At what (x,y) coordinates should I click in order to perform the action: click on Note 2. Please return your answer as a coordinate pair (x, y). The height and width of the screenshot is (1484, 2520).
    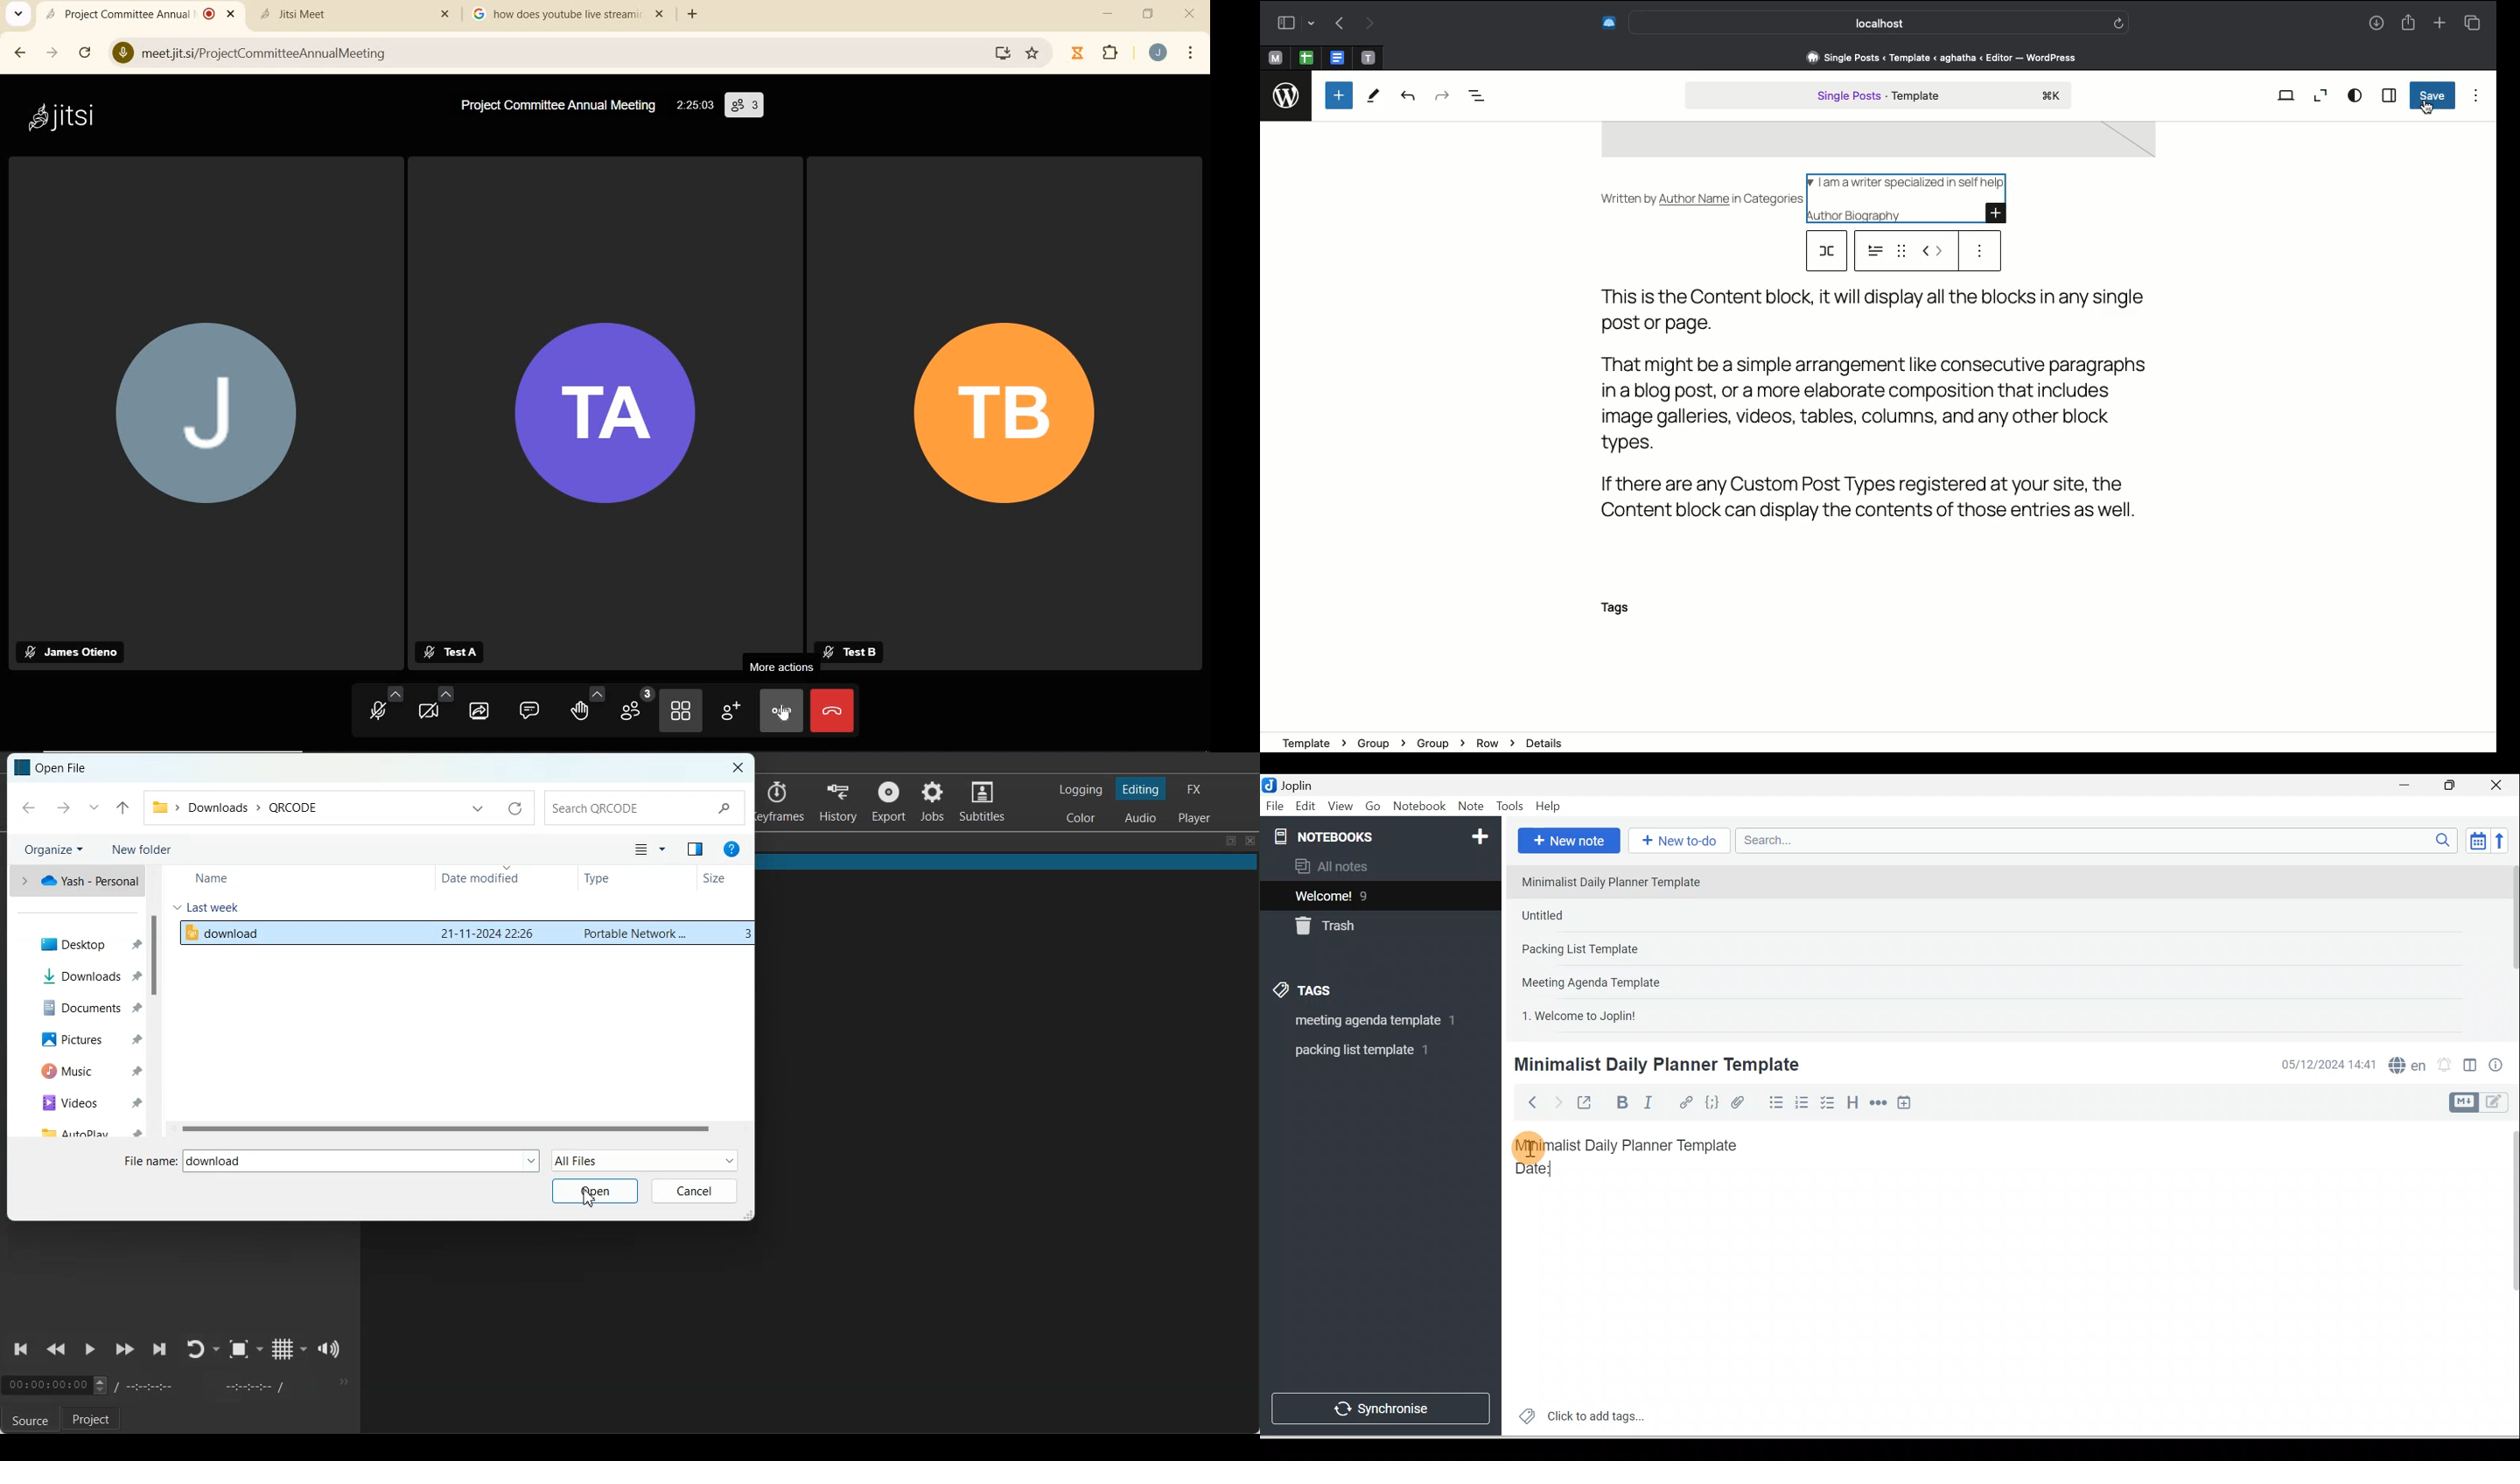
    Looking at the image, I should click on (1607, 915).